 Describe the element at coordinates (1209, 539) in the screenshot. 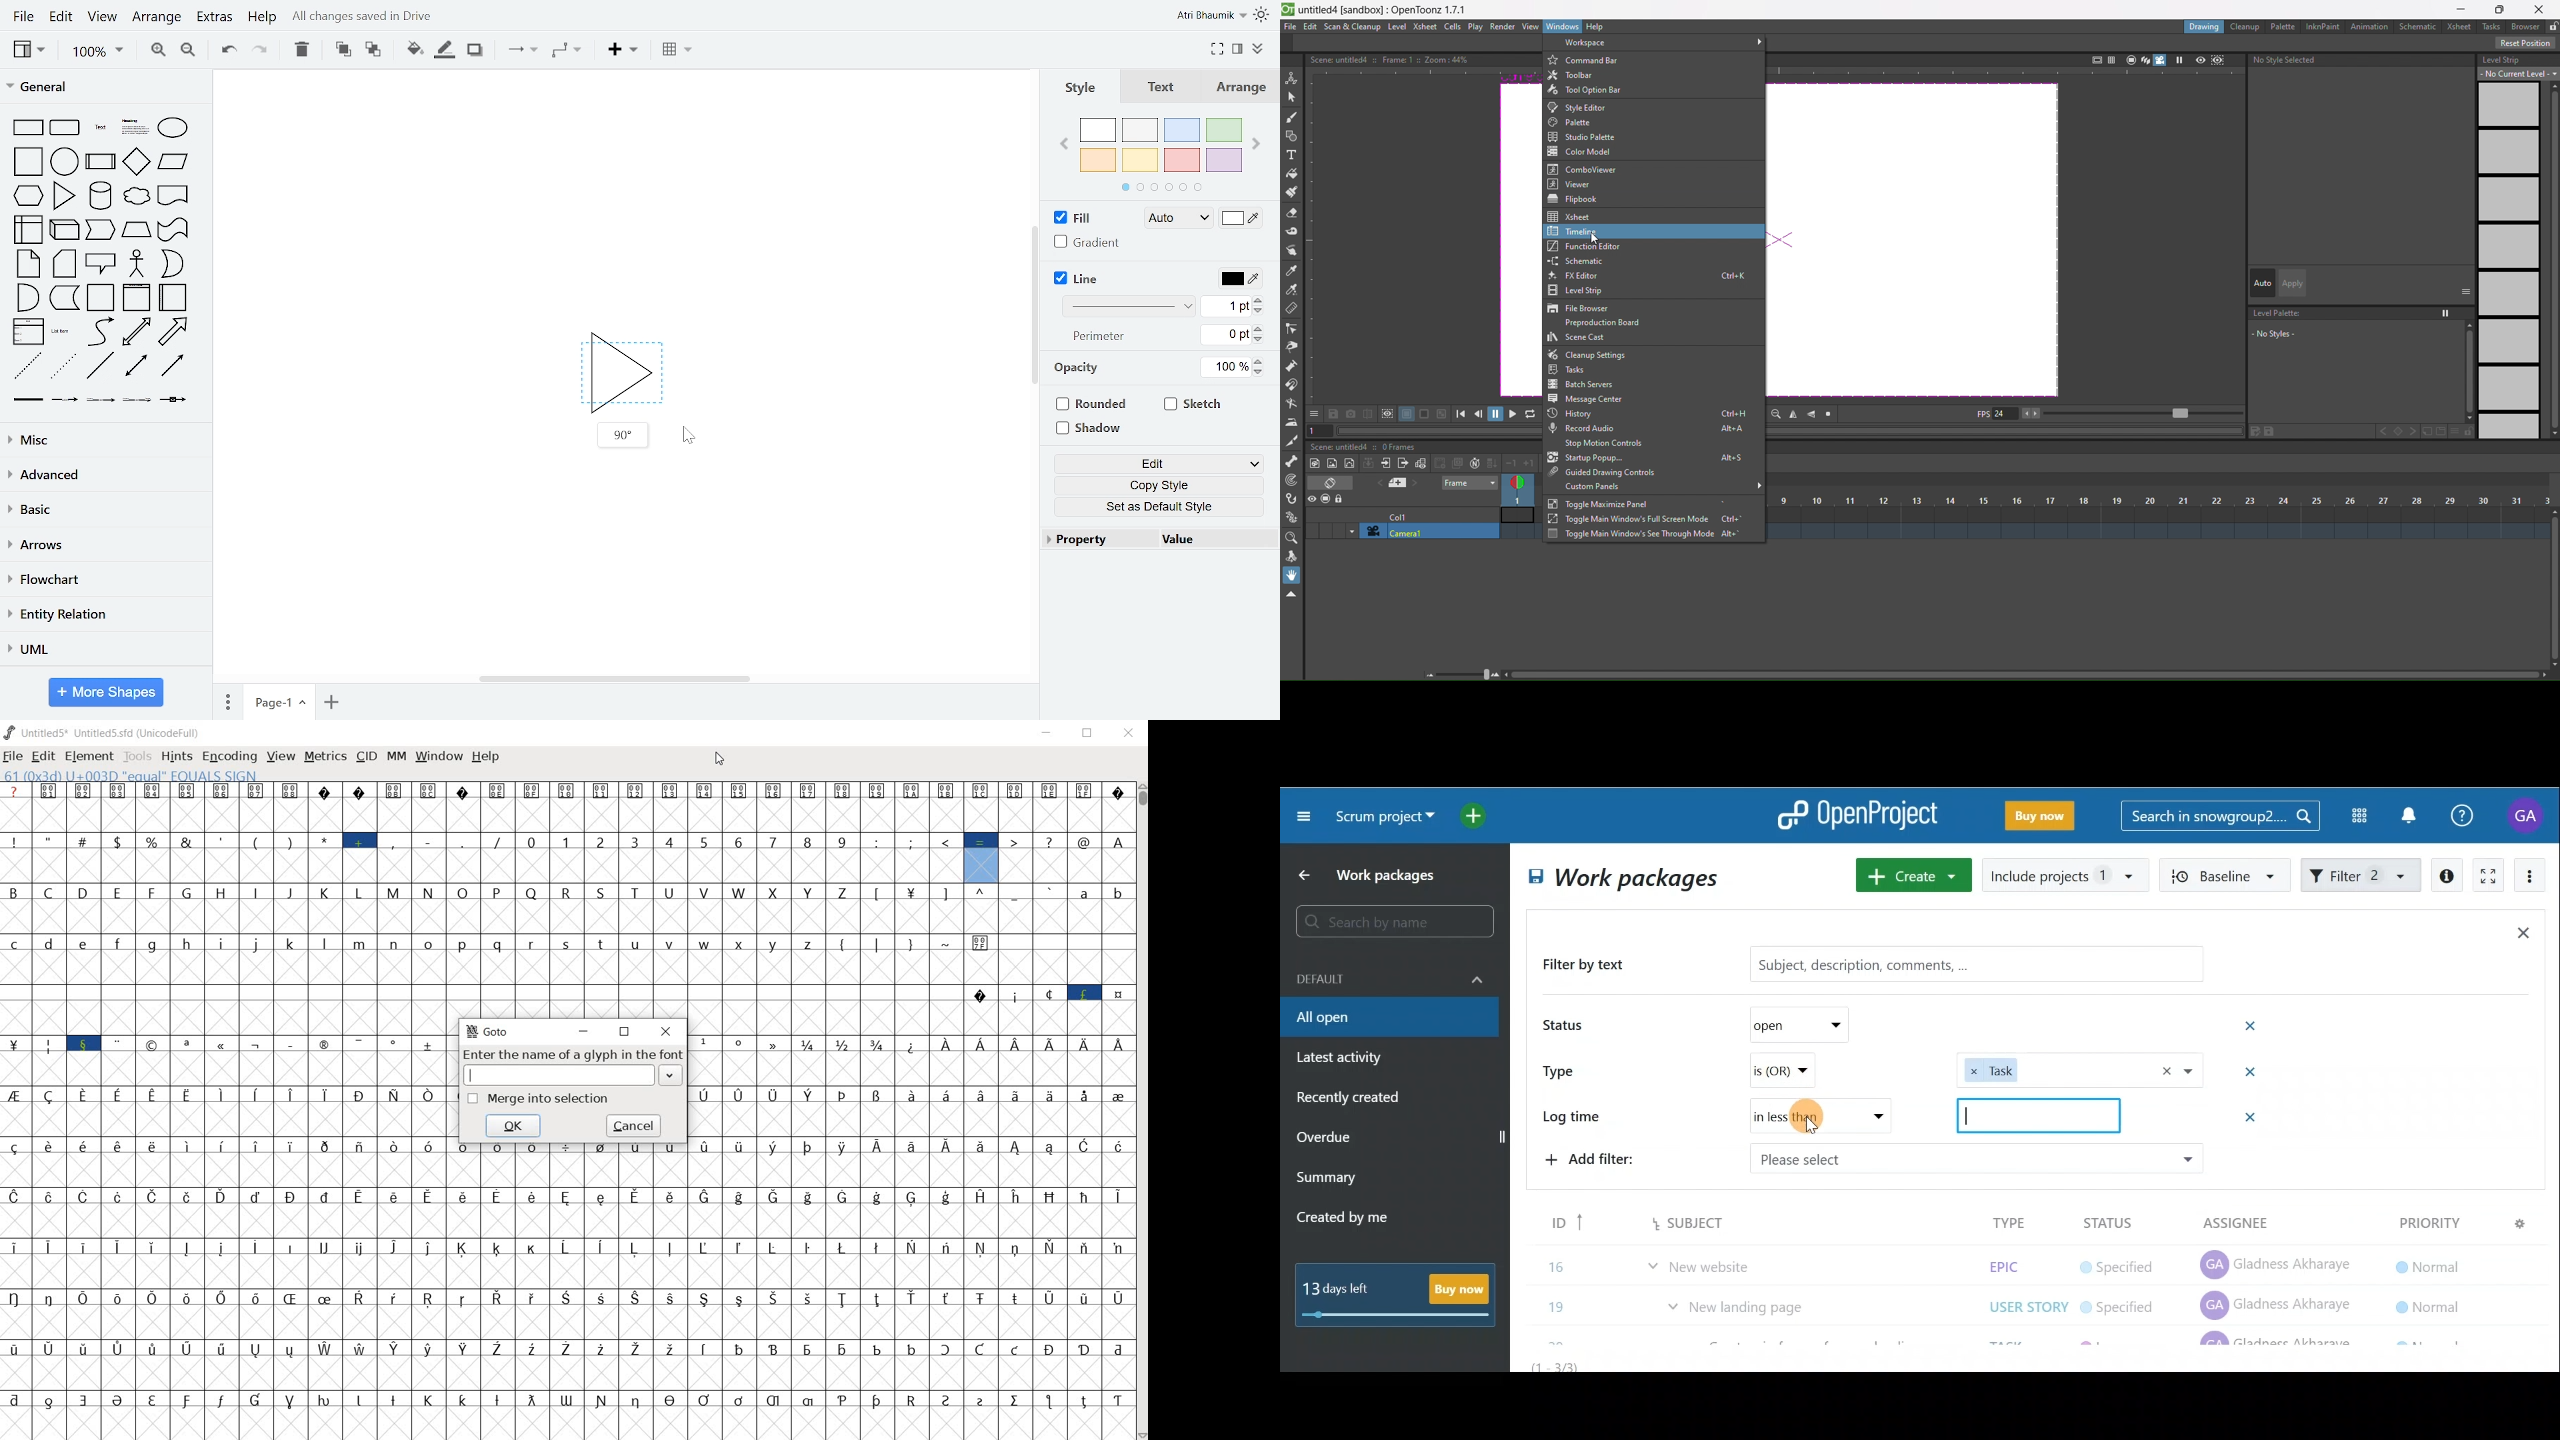

I see `value` at that location.